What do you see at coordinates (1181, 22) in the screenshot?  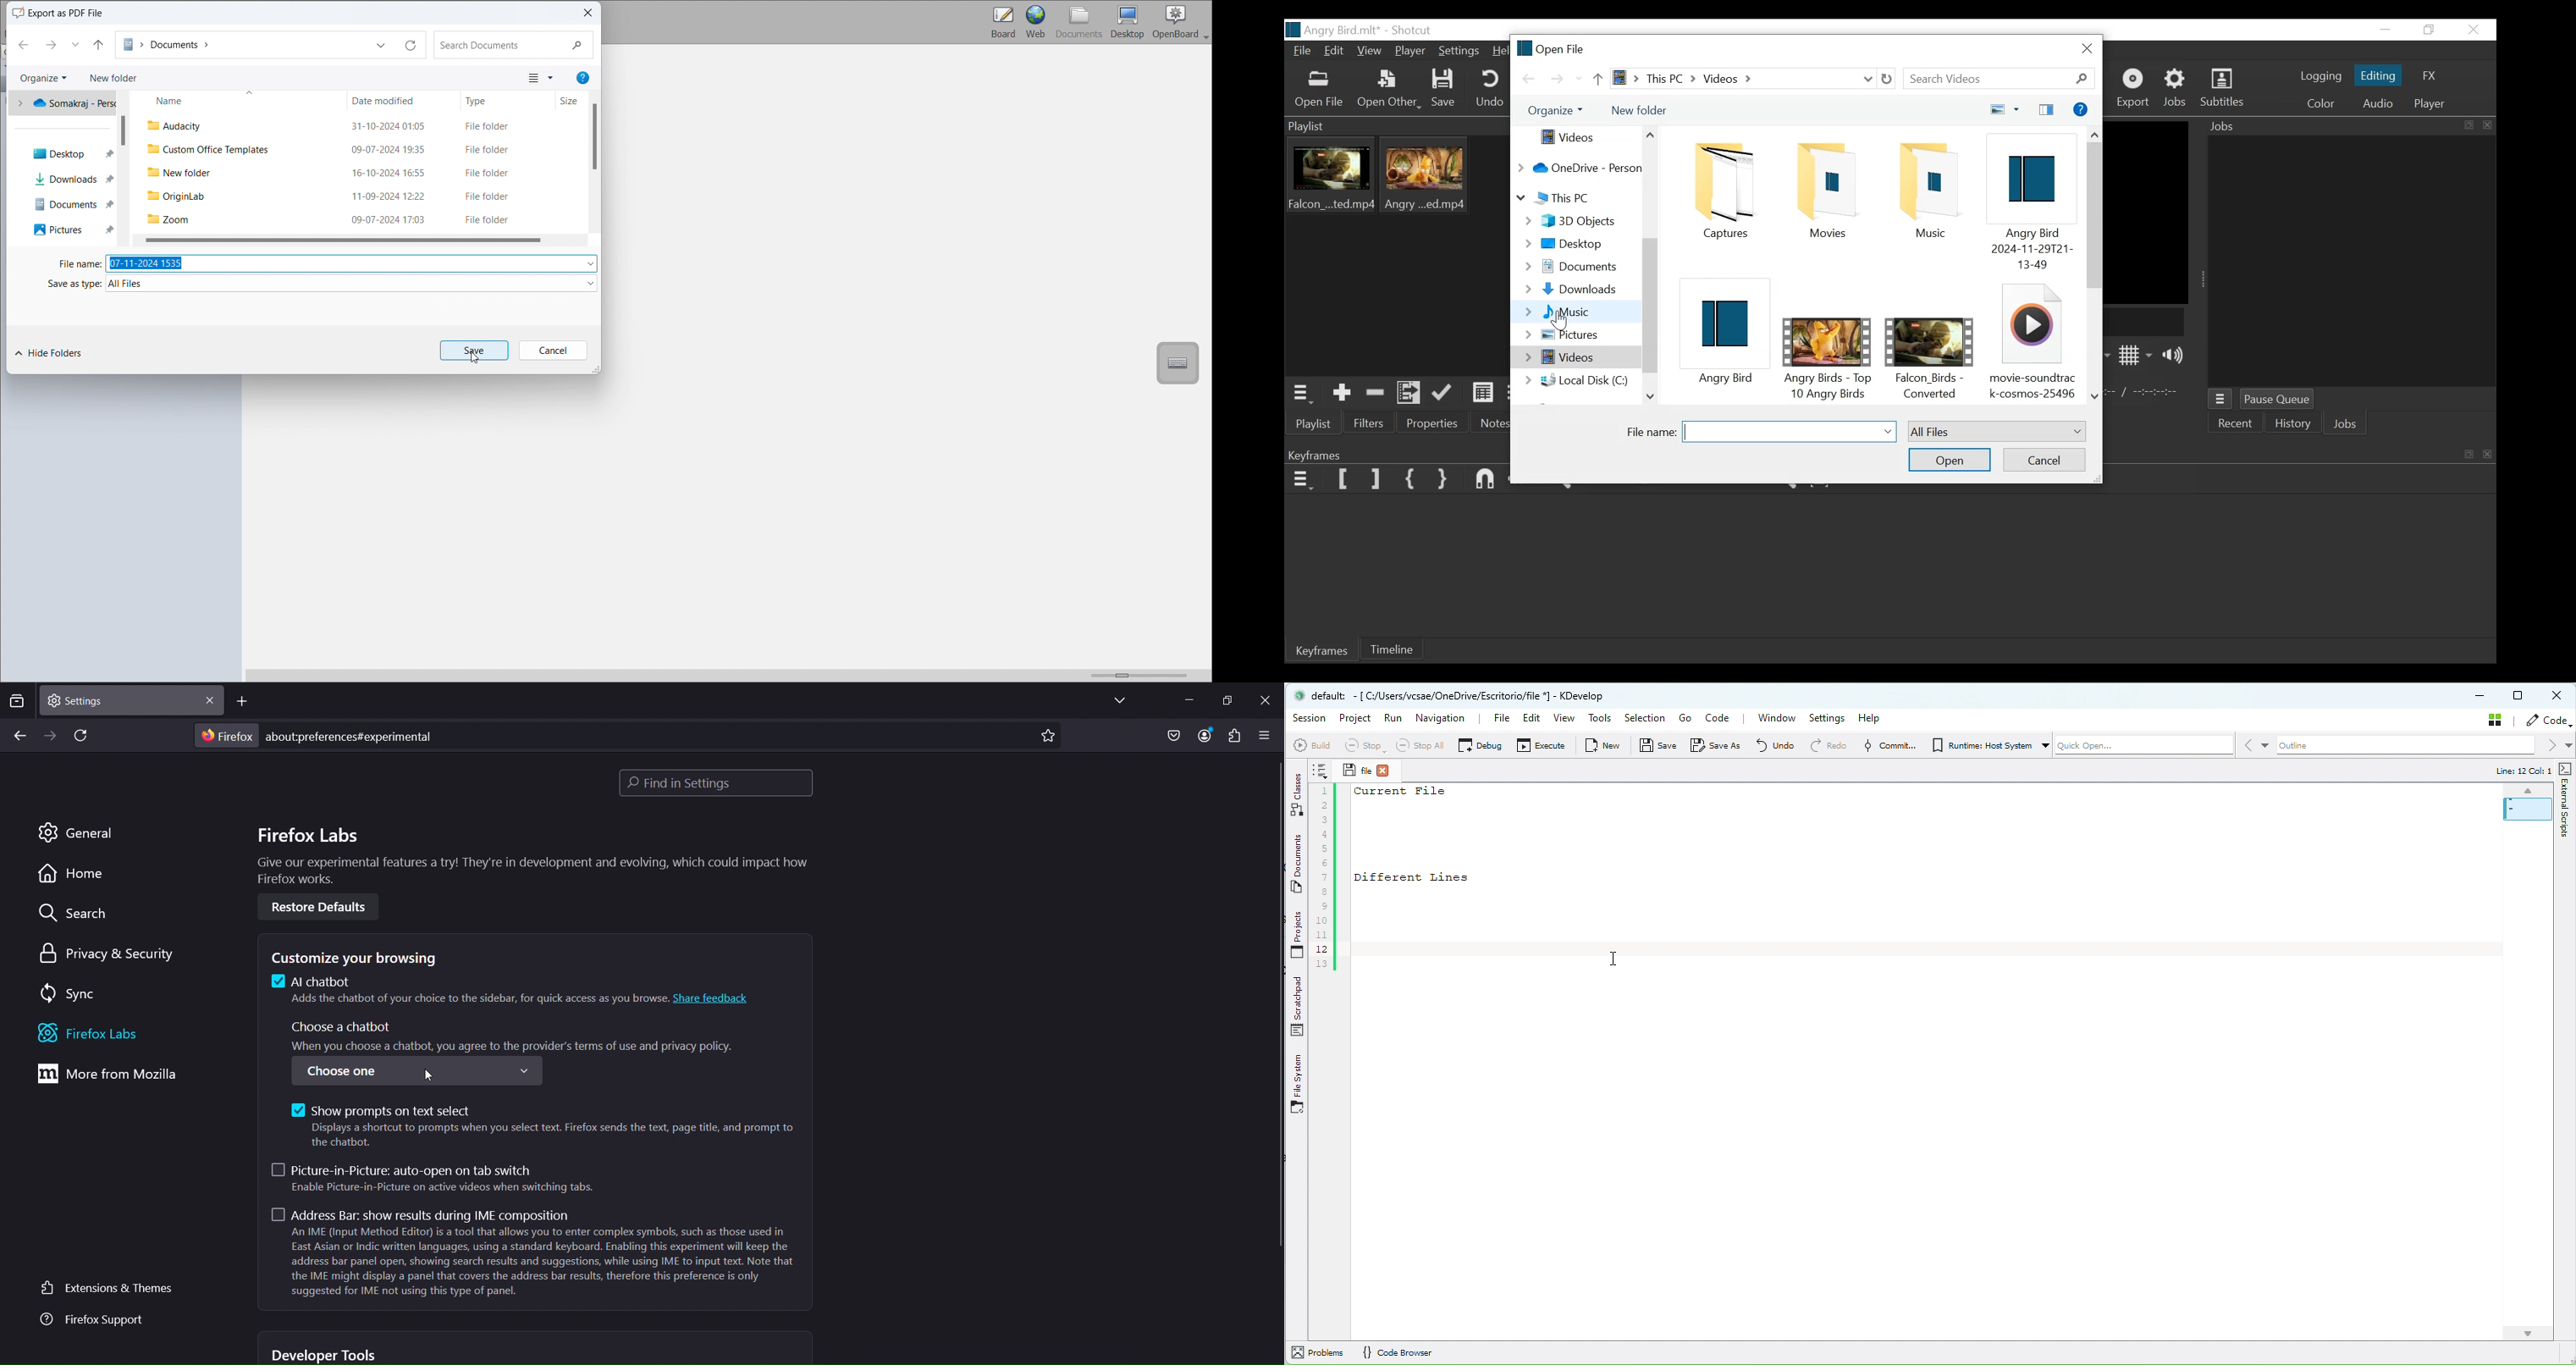 I see `openboard settings` at bounding box center [1181, 22].